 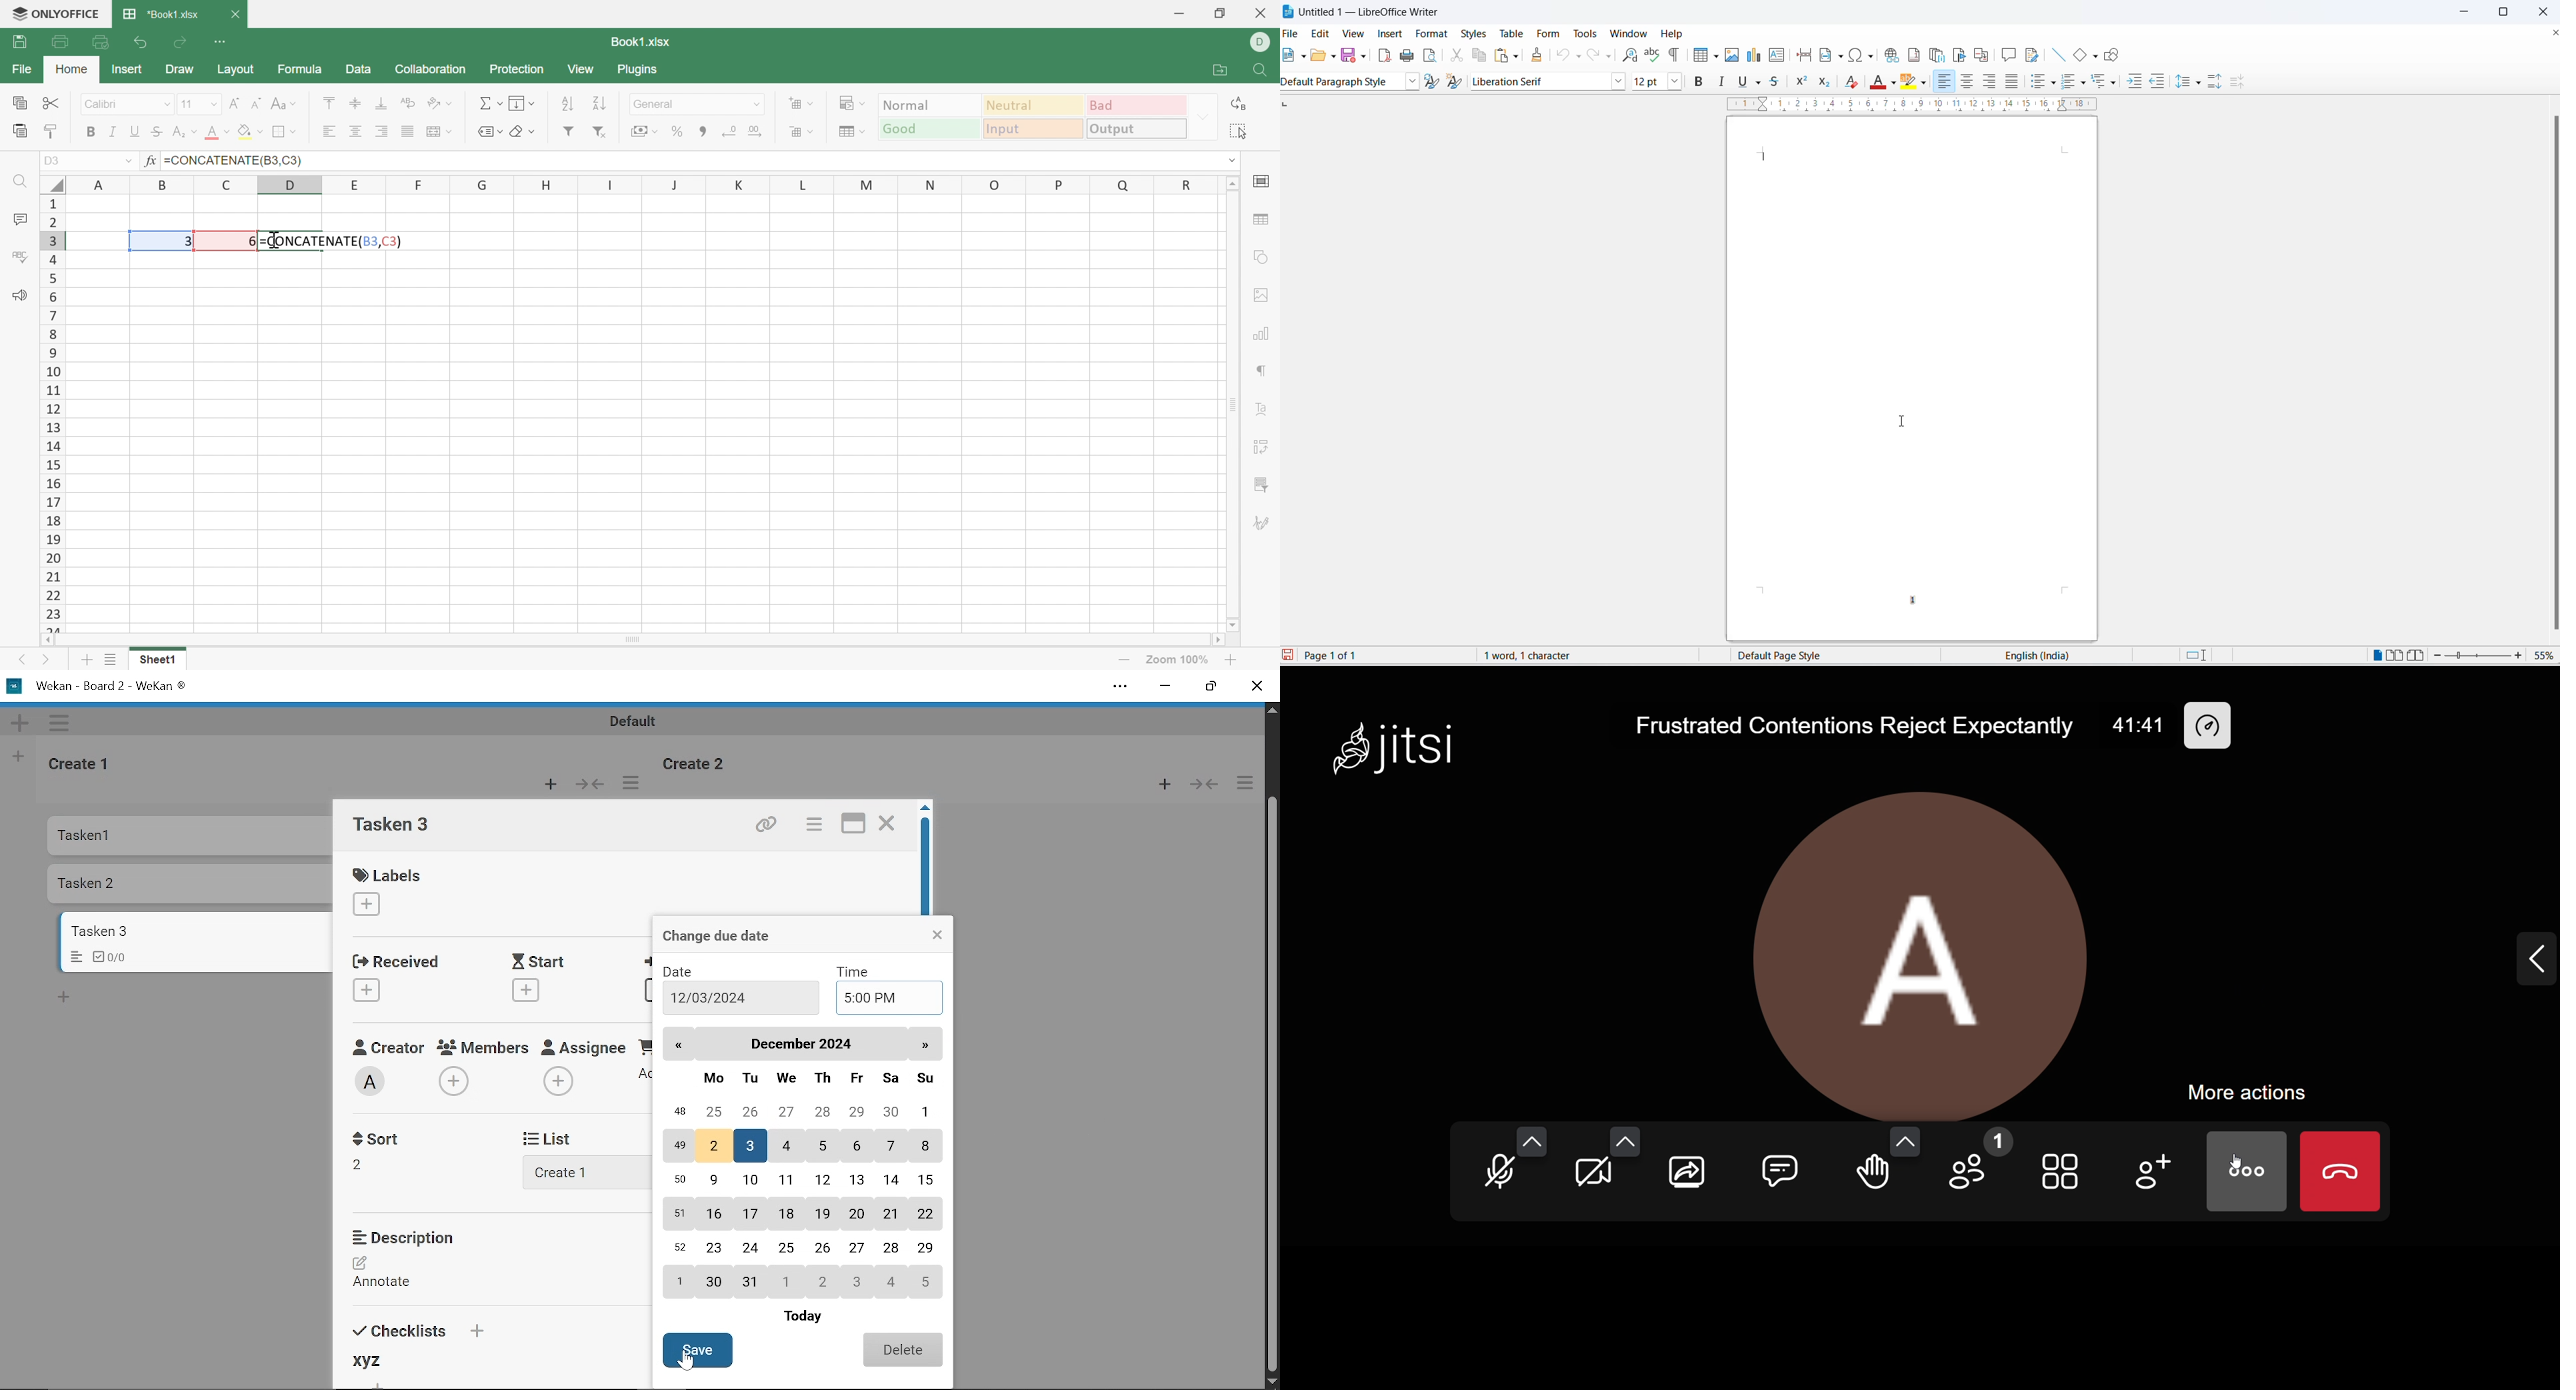 What do you see at coordinates (1259, 219) in the screenshot?
I see `Table settings` at bounding box center [1259, 219].